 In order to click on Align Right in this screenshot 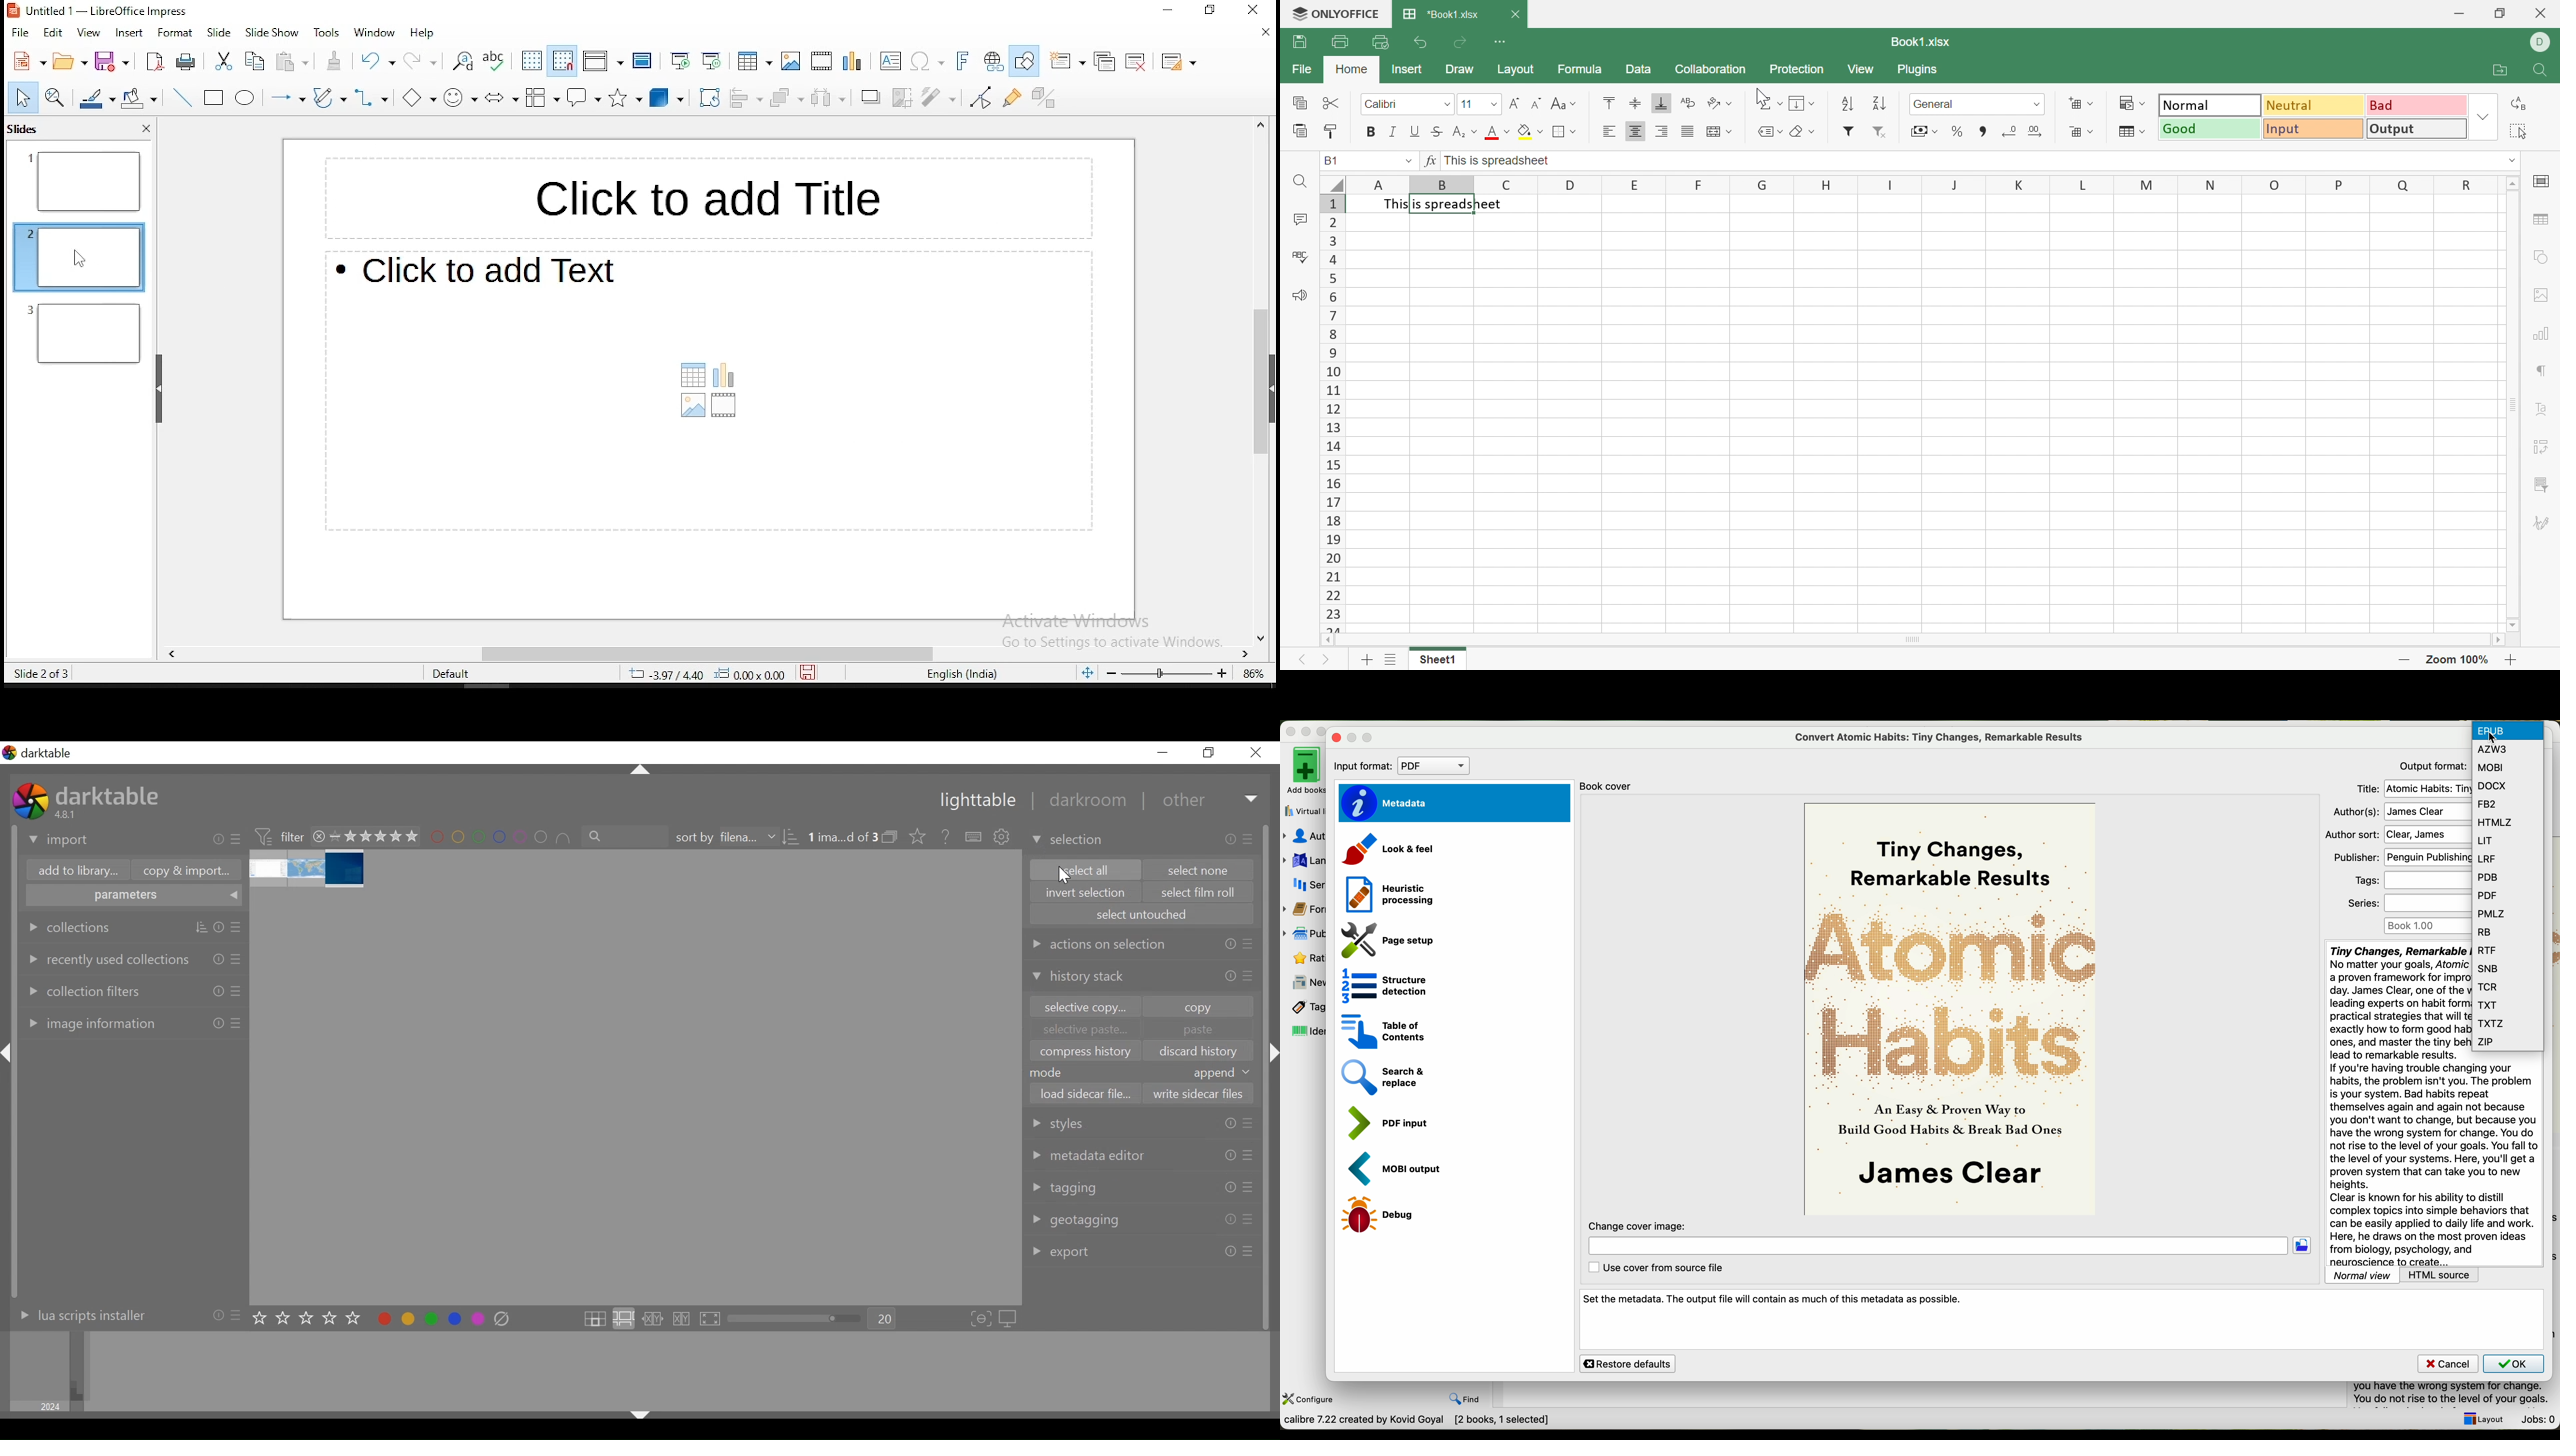, I will do `click(1663, 131)`.